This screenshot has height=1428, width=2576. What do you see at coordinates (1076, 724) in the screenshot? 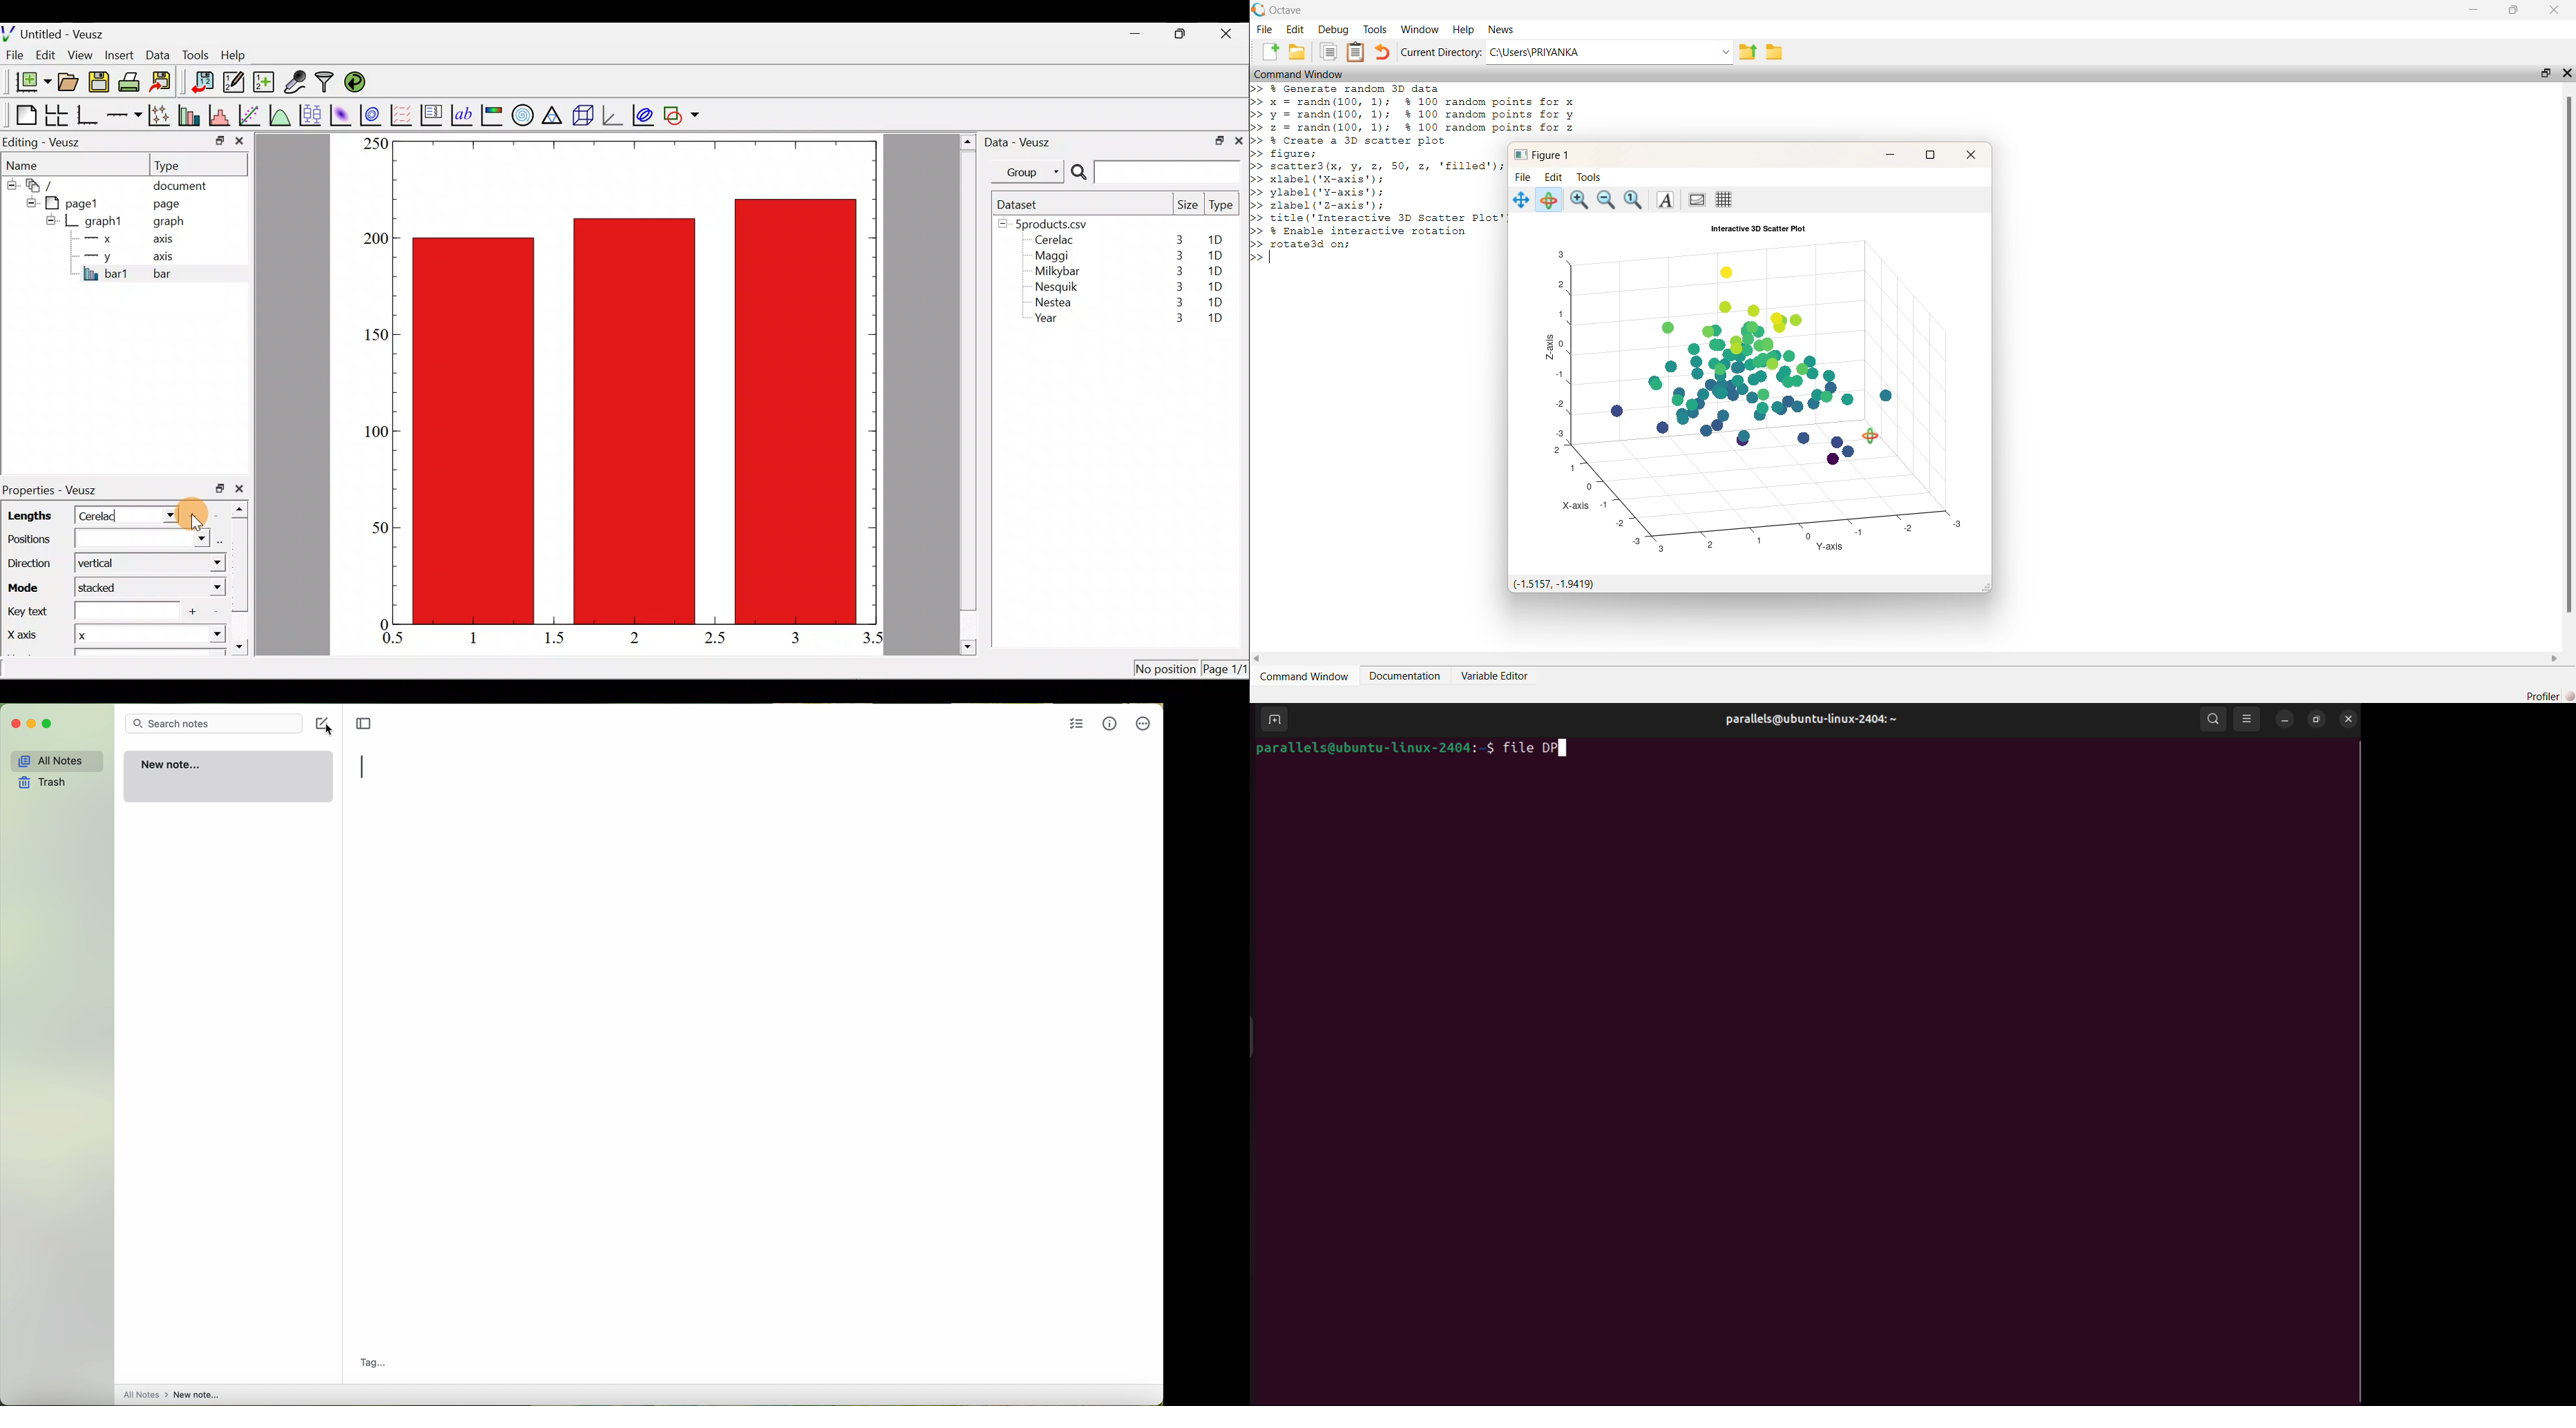
I see `insert checklist` at bounding box center [1076, 724].